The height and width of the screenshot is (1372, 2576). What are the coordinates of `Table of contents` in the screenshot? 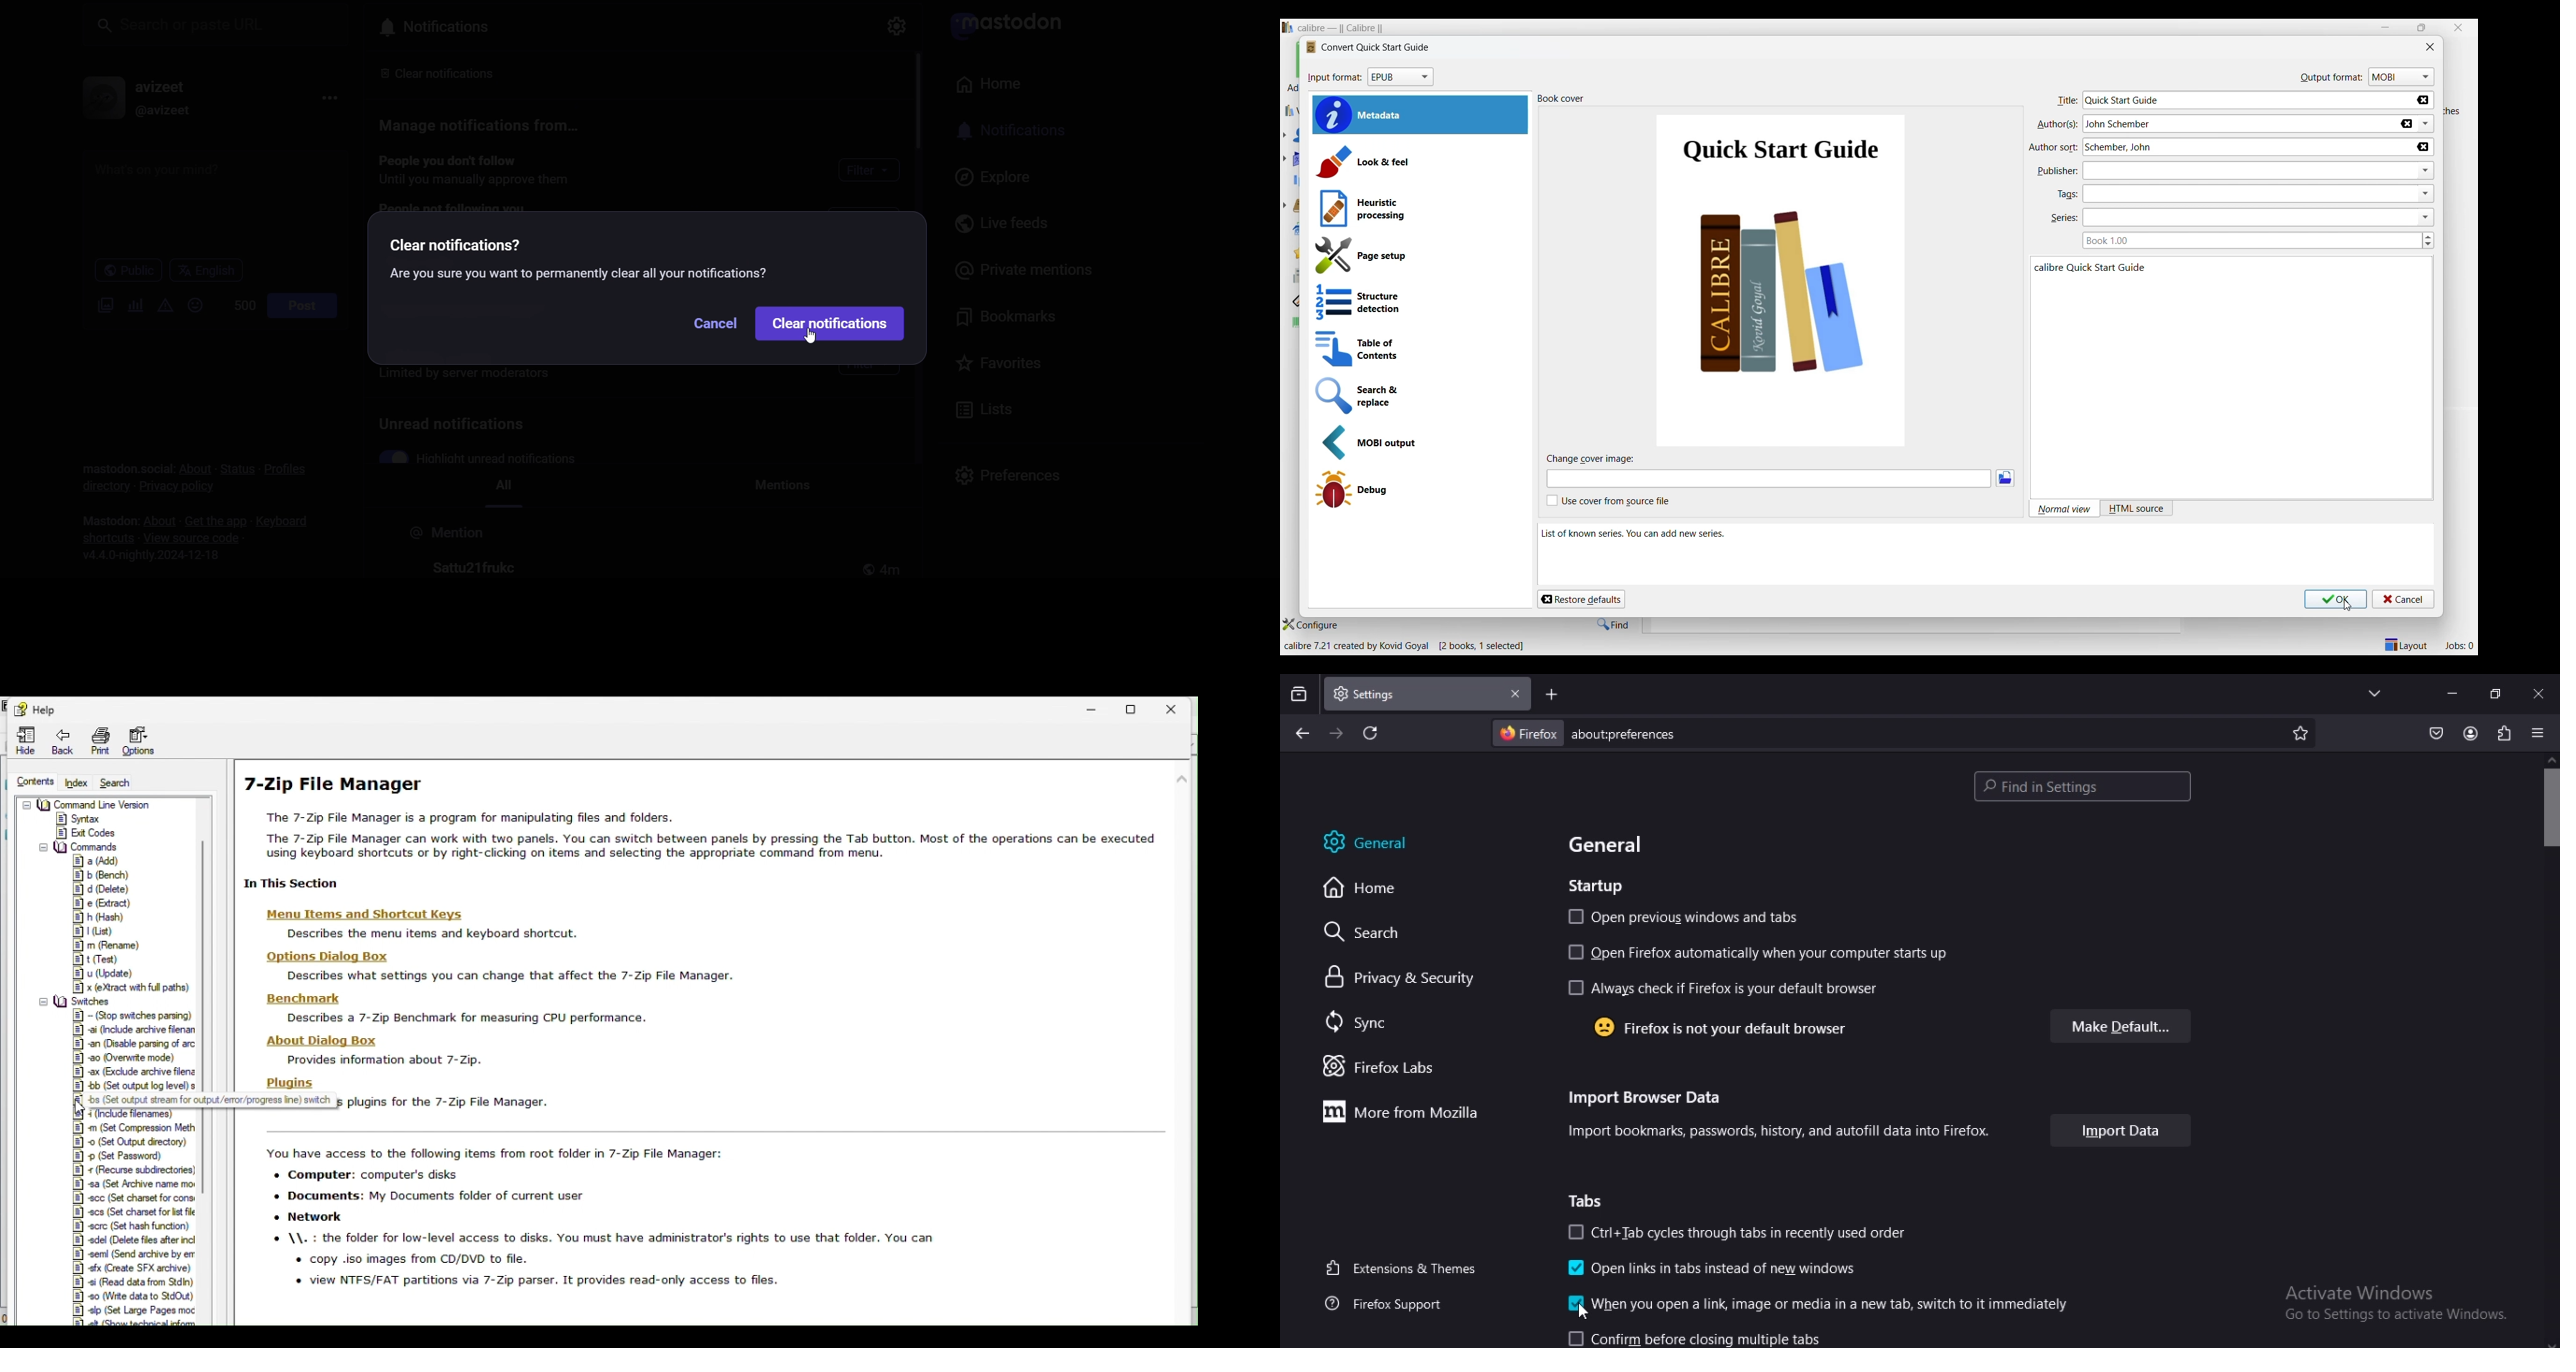 It's located at (1418, 349).